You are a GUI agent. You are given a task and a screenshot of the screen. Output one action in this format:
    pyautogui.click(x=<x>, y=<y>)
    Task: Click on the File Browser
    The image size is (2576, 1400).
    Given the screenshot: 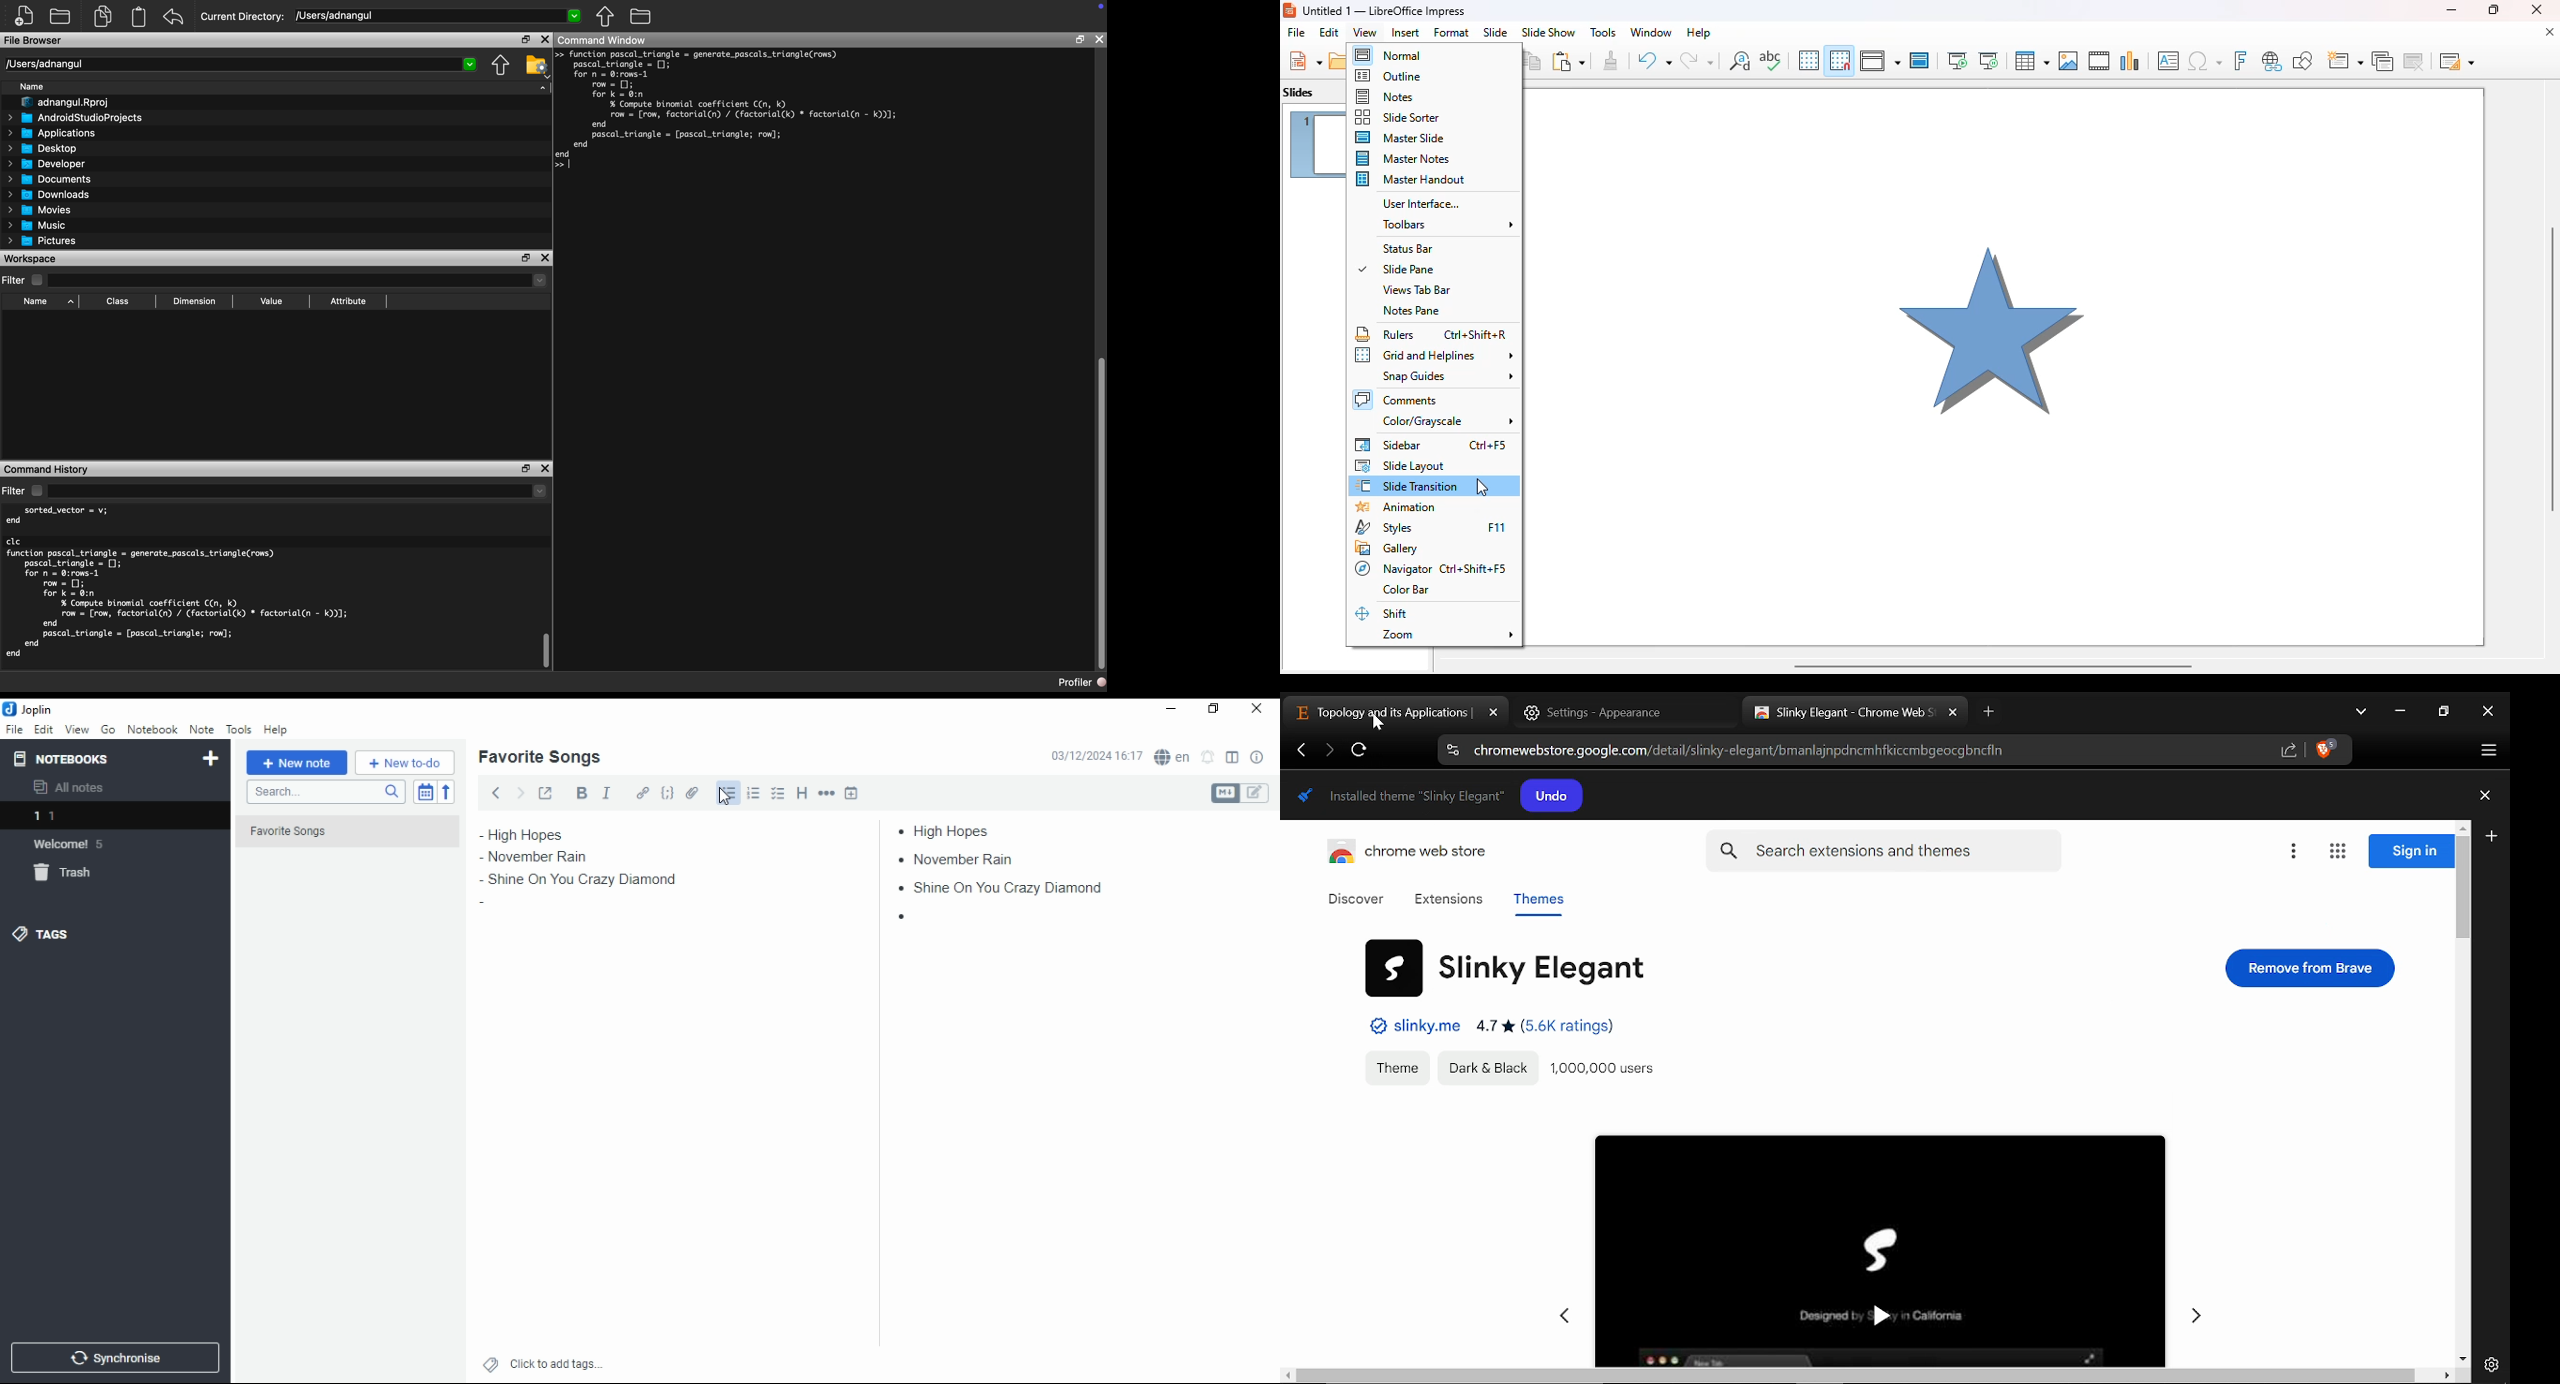 What is the action you would take?
    pyautogui.click(x=36, y=40)
    